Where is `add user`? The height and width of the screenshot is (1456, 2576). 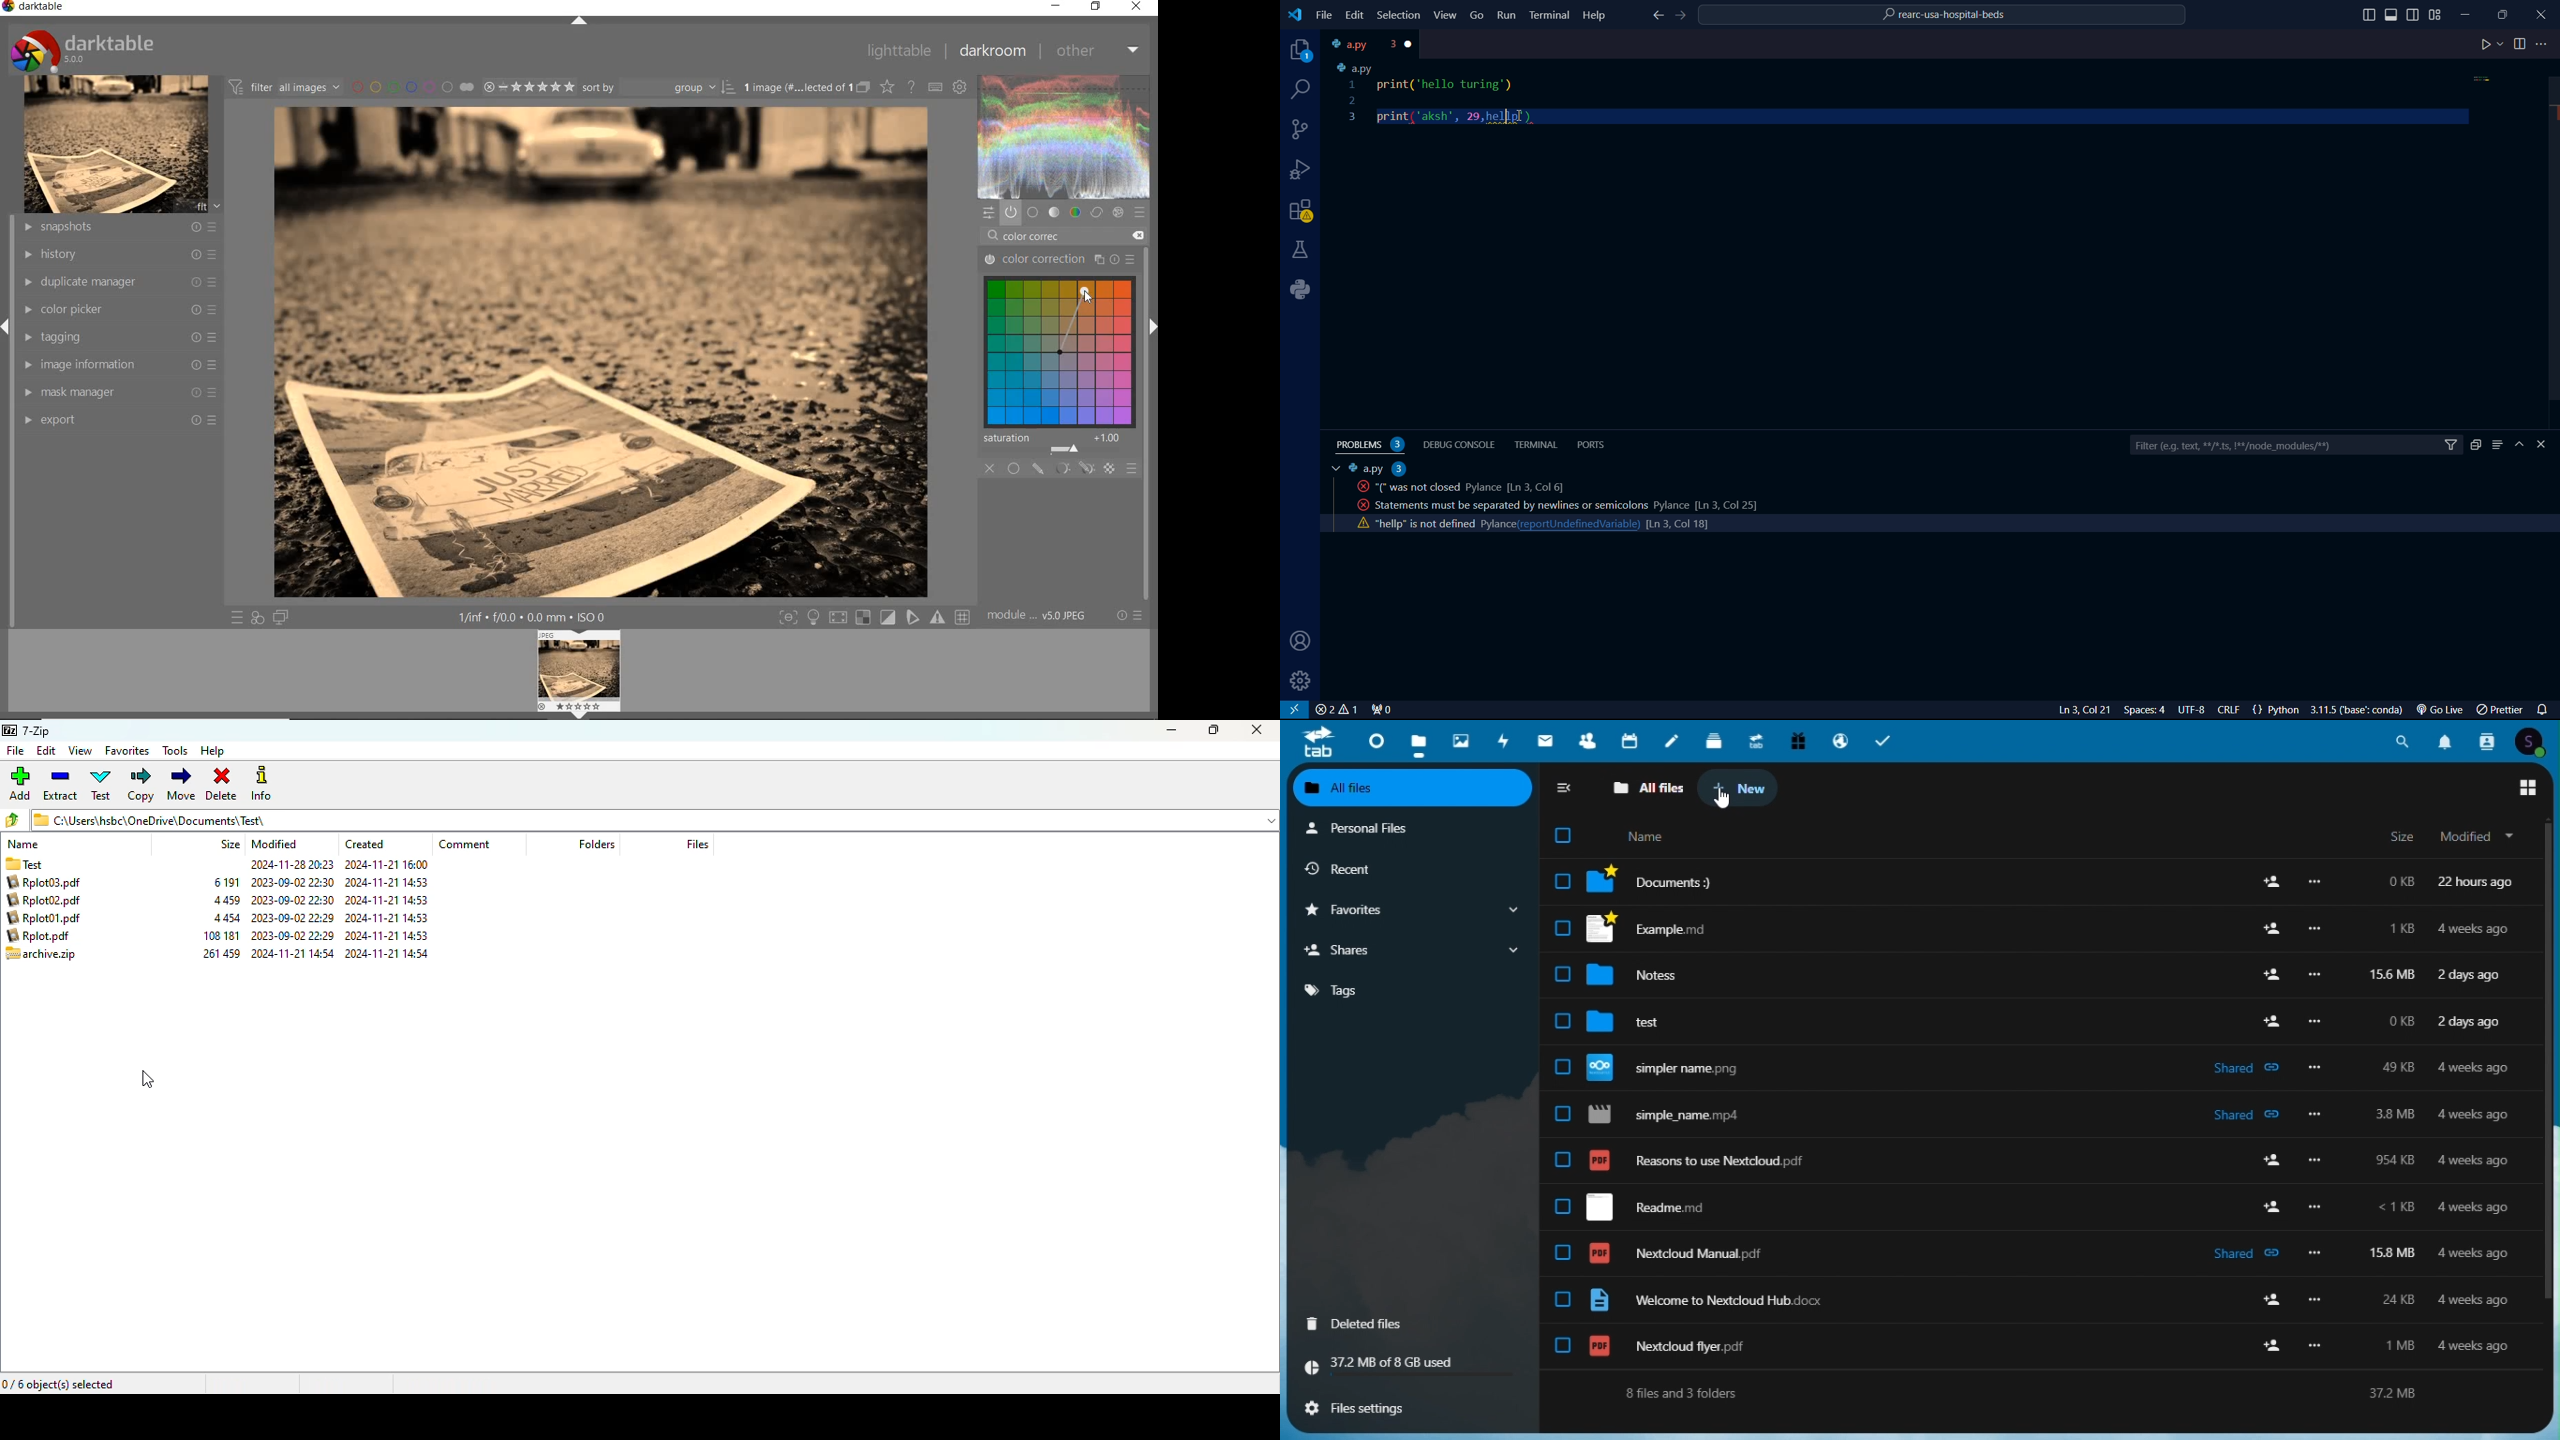
add user is located at coordinates (2272, 1206).